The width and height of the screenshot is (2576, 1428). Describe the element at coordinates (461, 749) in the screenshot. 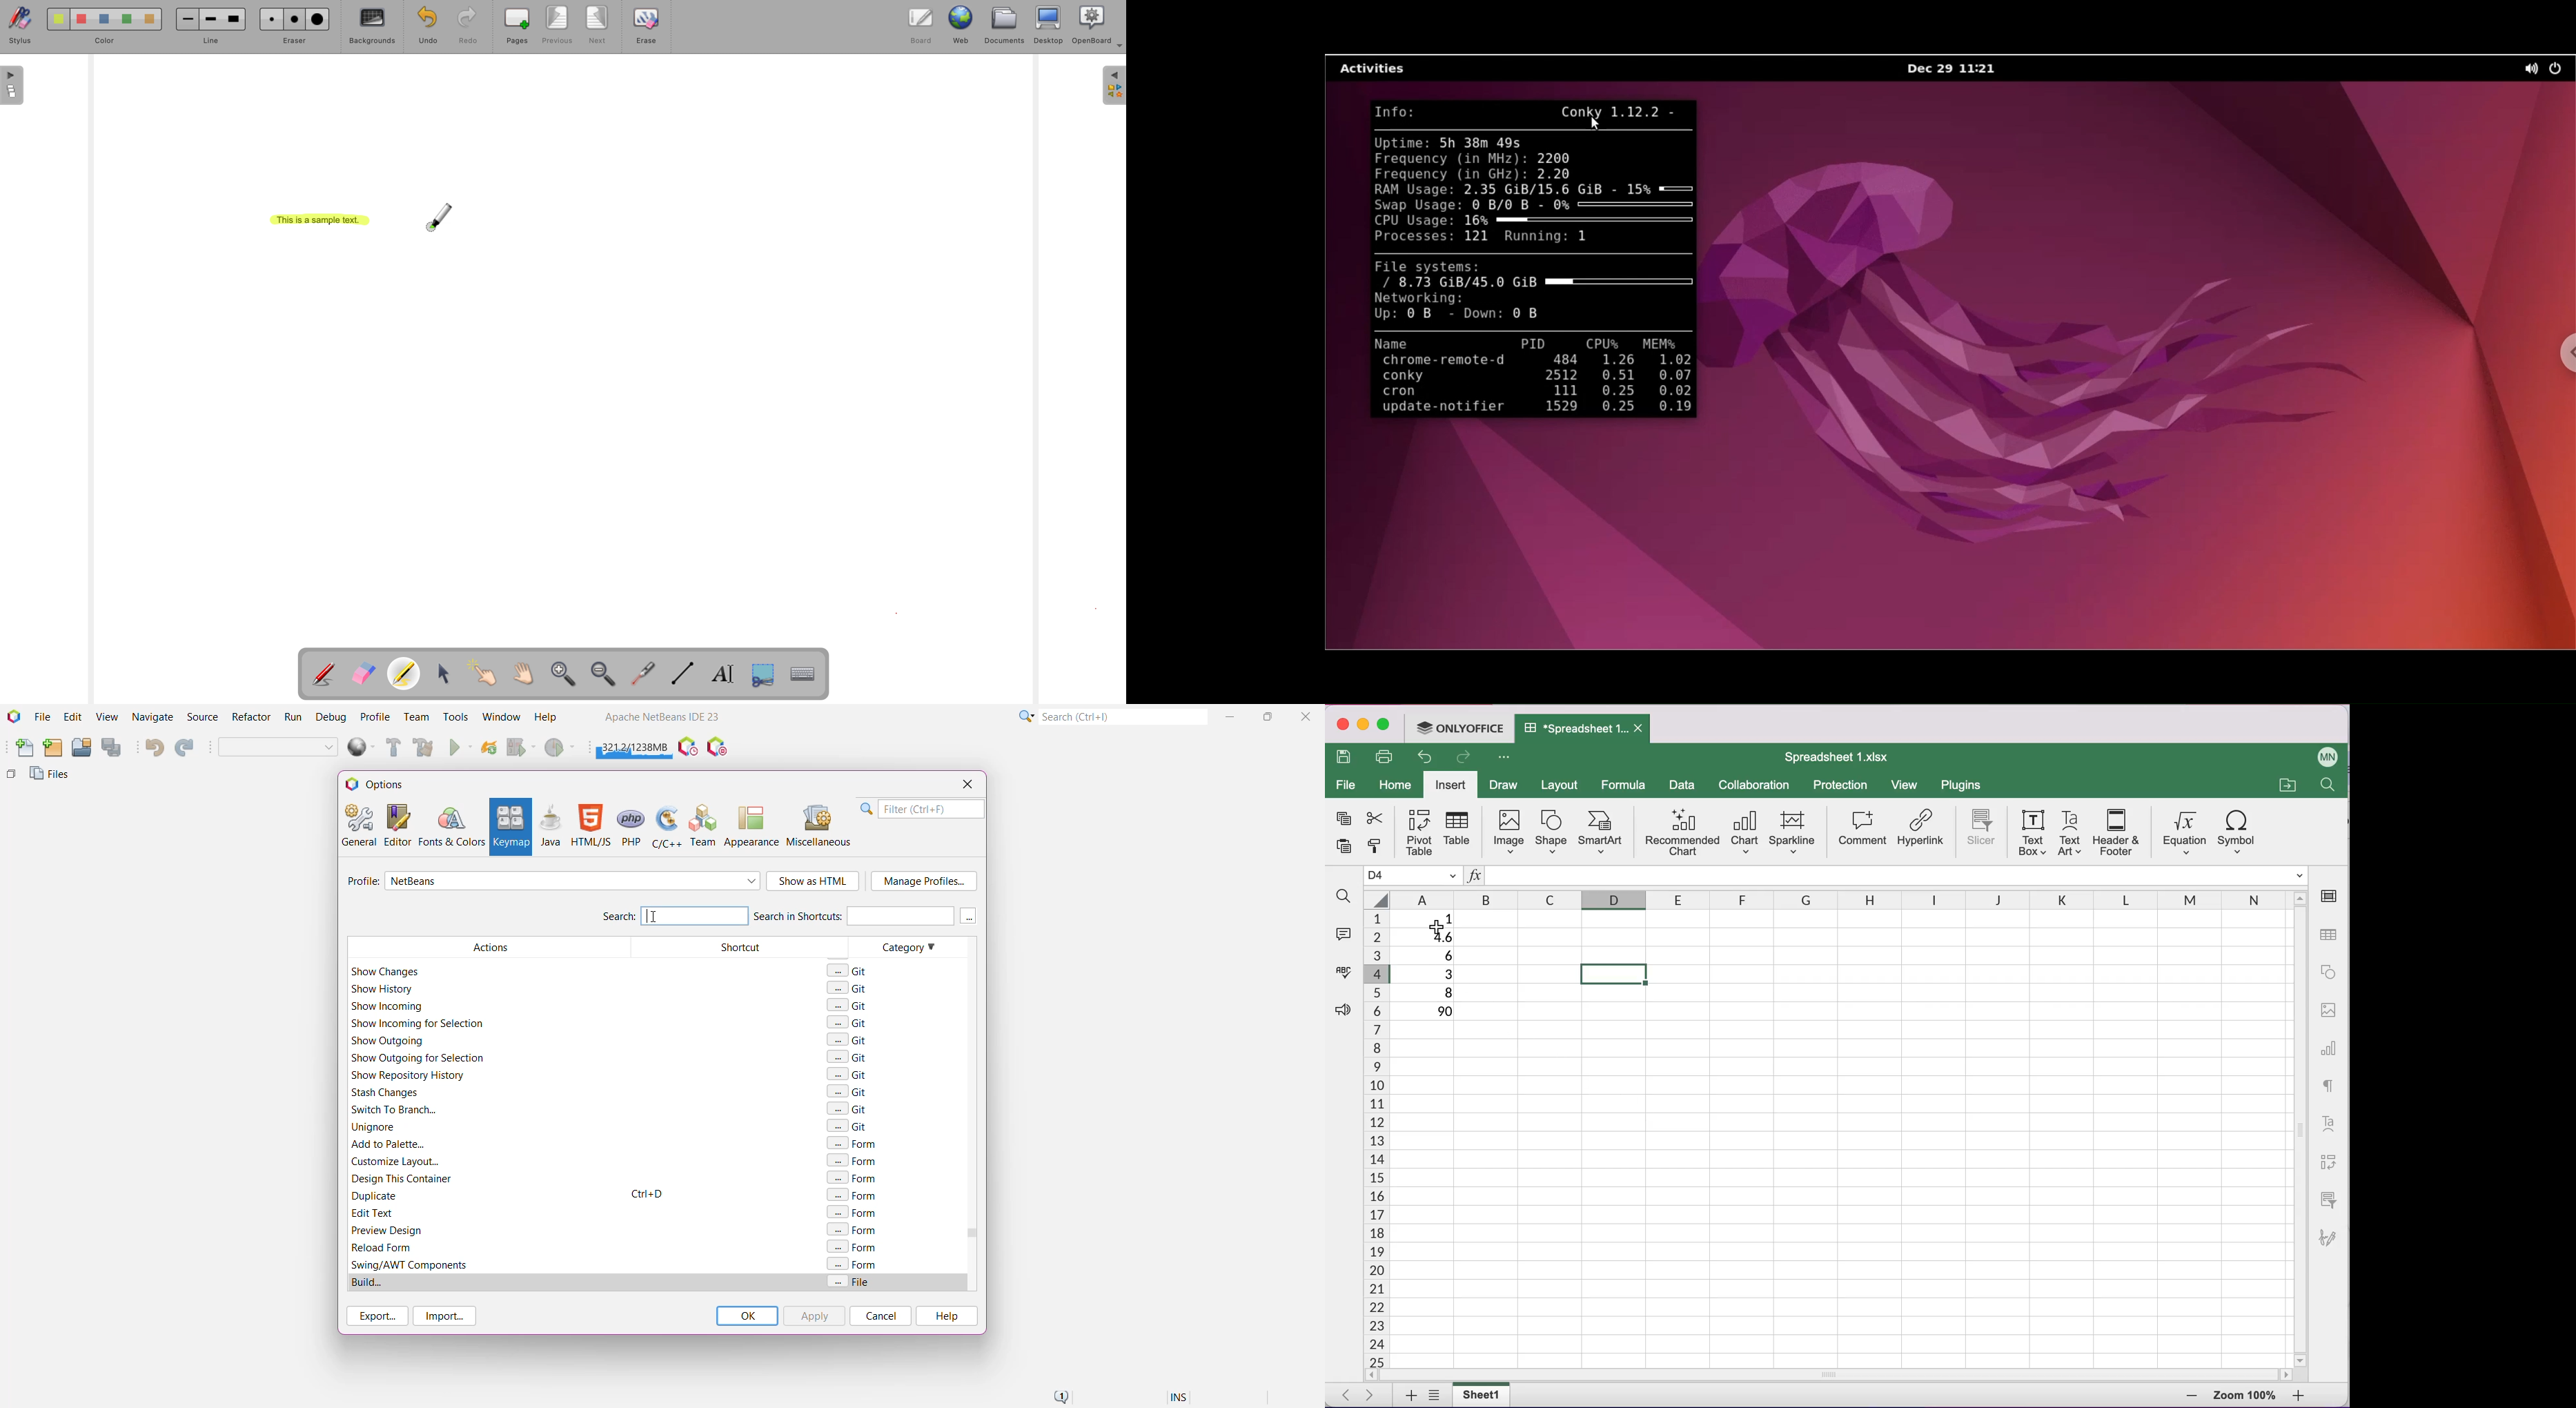

I see `Run` at that location.